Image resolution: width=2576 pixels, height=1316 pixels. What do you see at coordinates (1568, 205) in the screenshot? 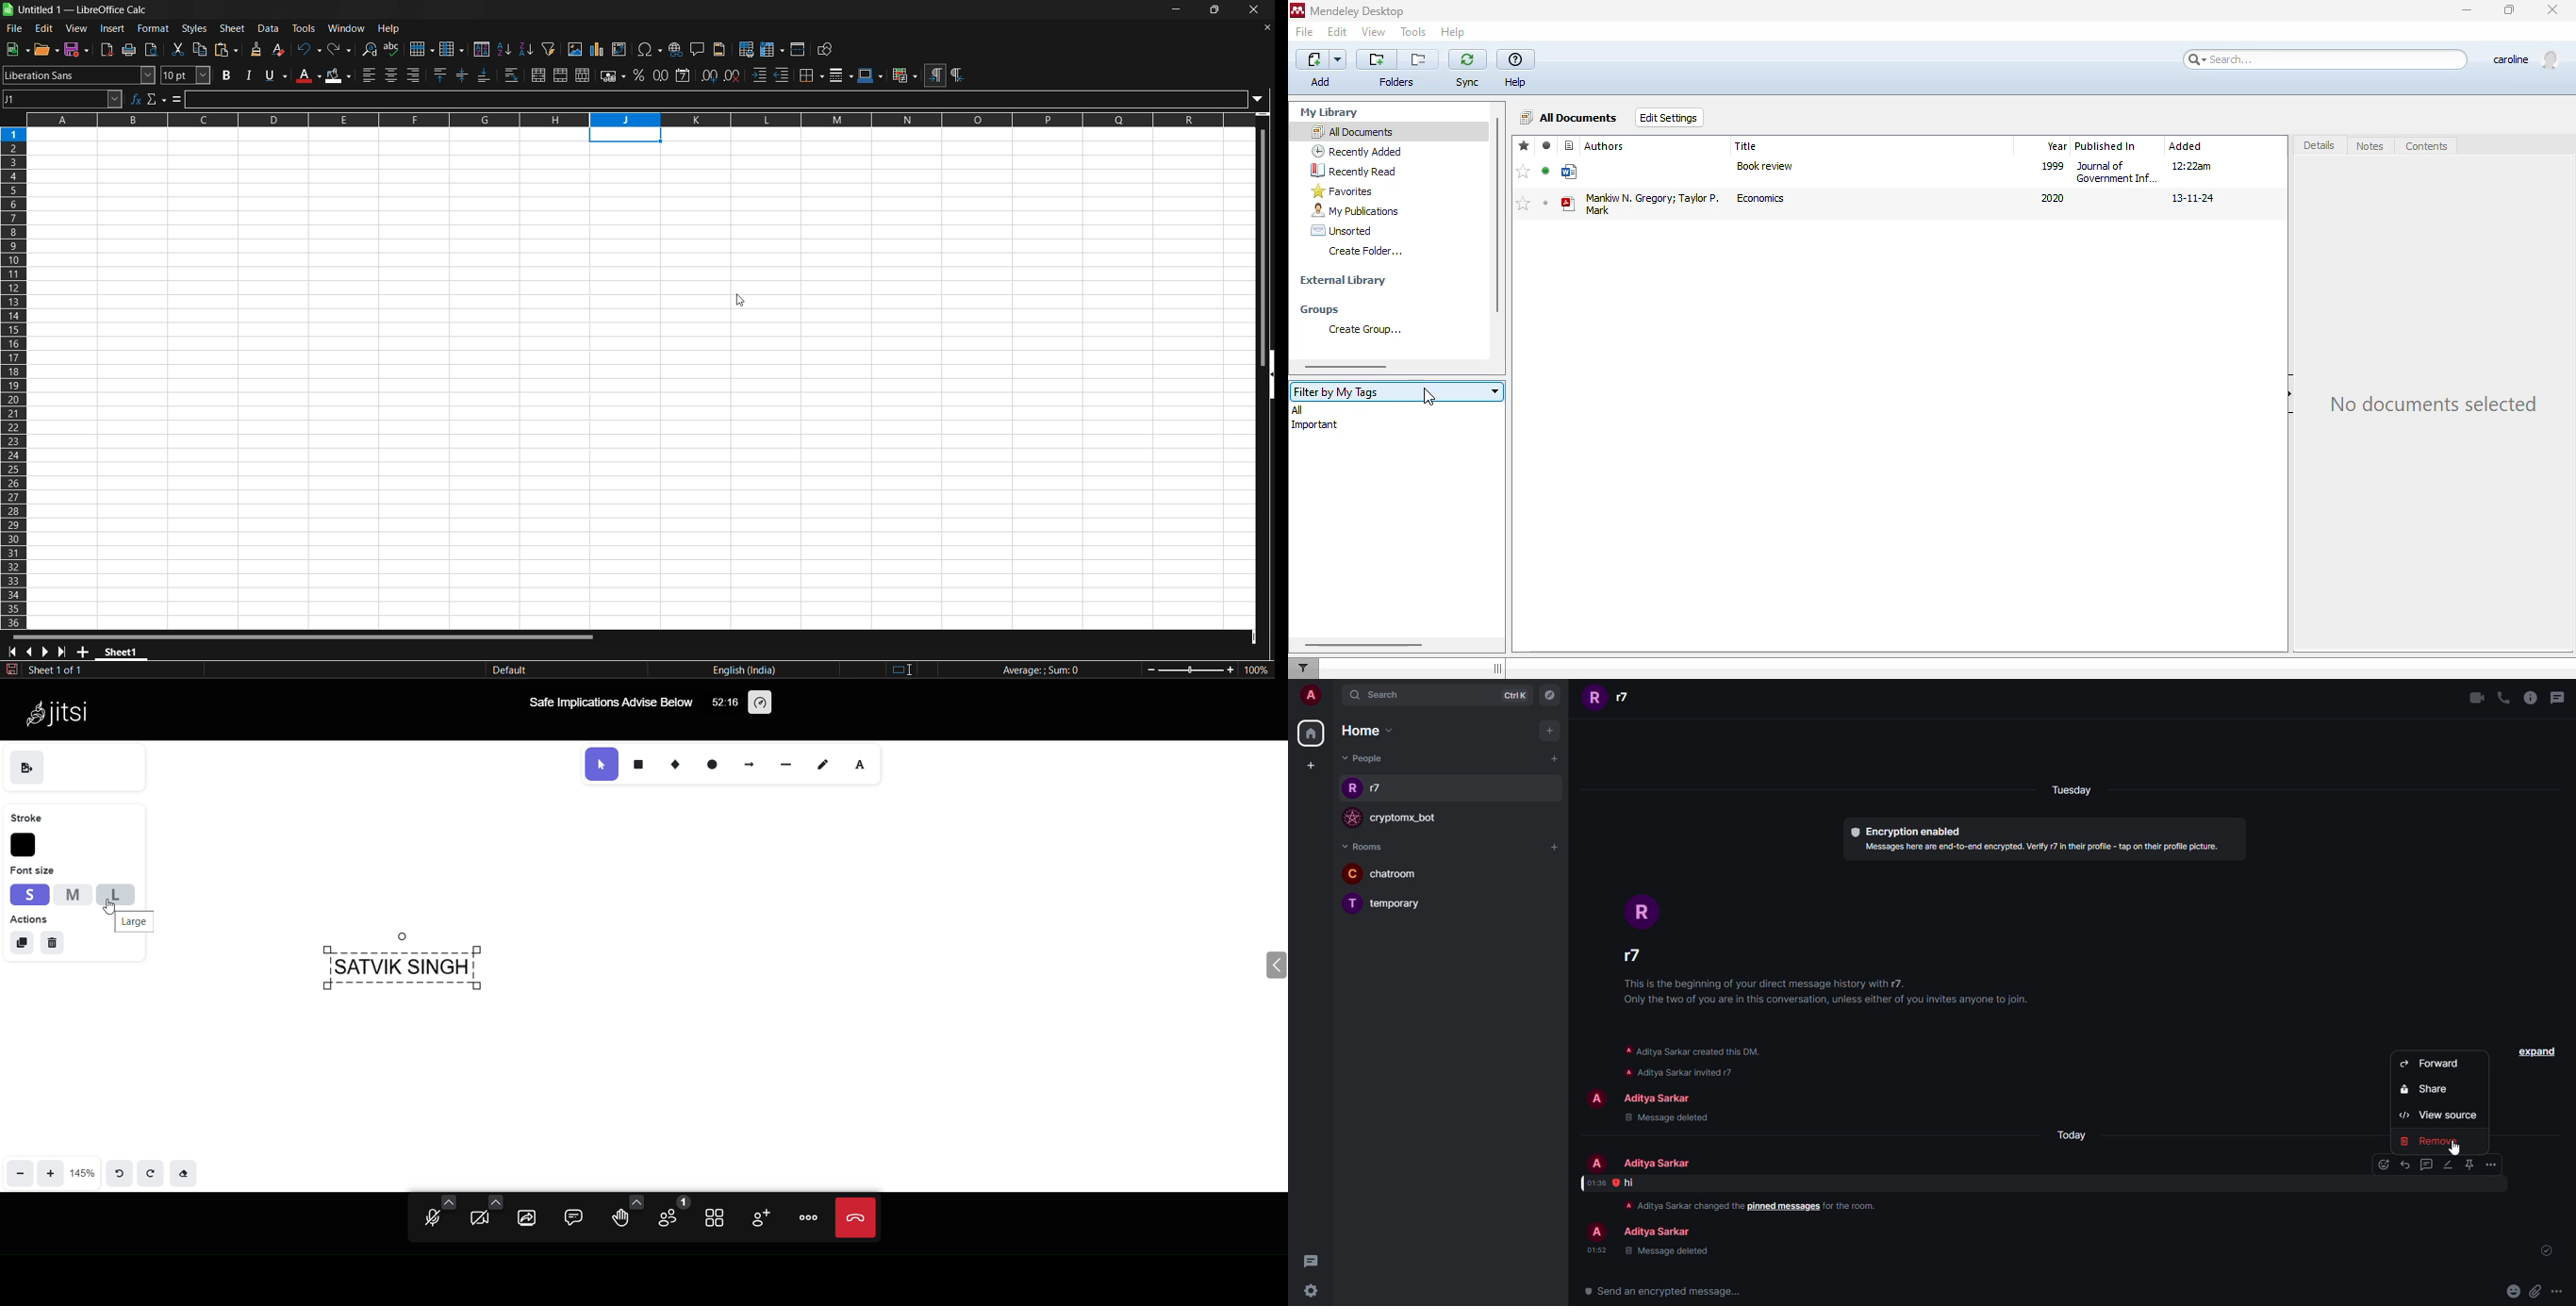
I see `book` at bounding box center [1568, 205].